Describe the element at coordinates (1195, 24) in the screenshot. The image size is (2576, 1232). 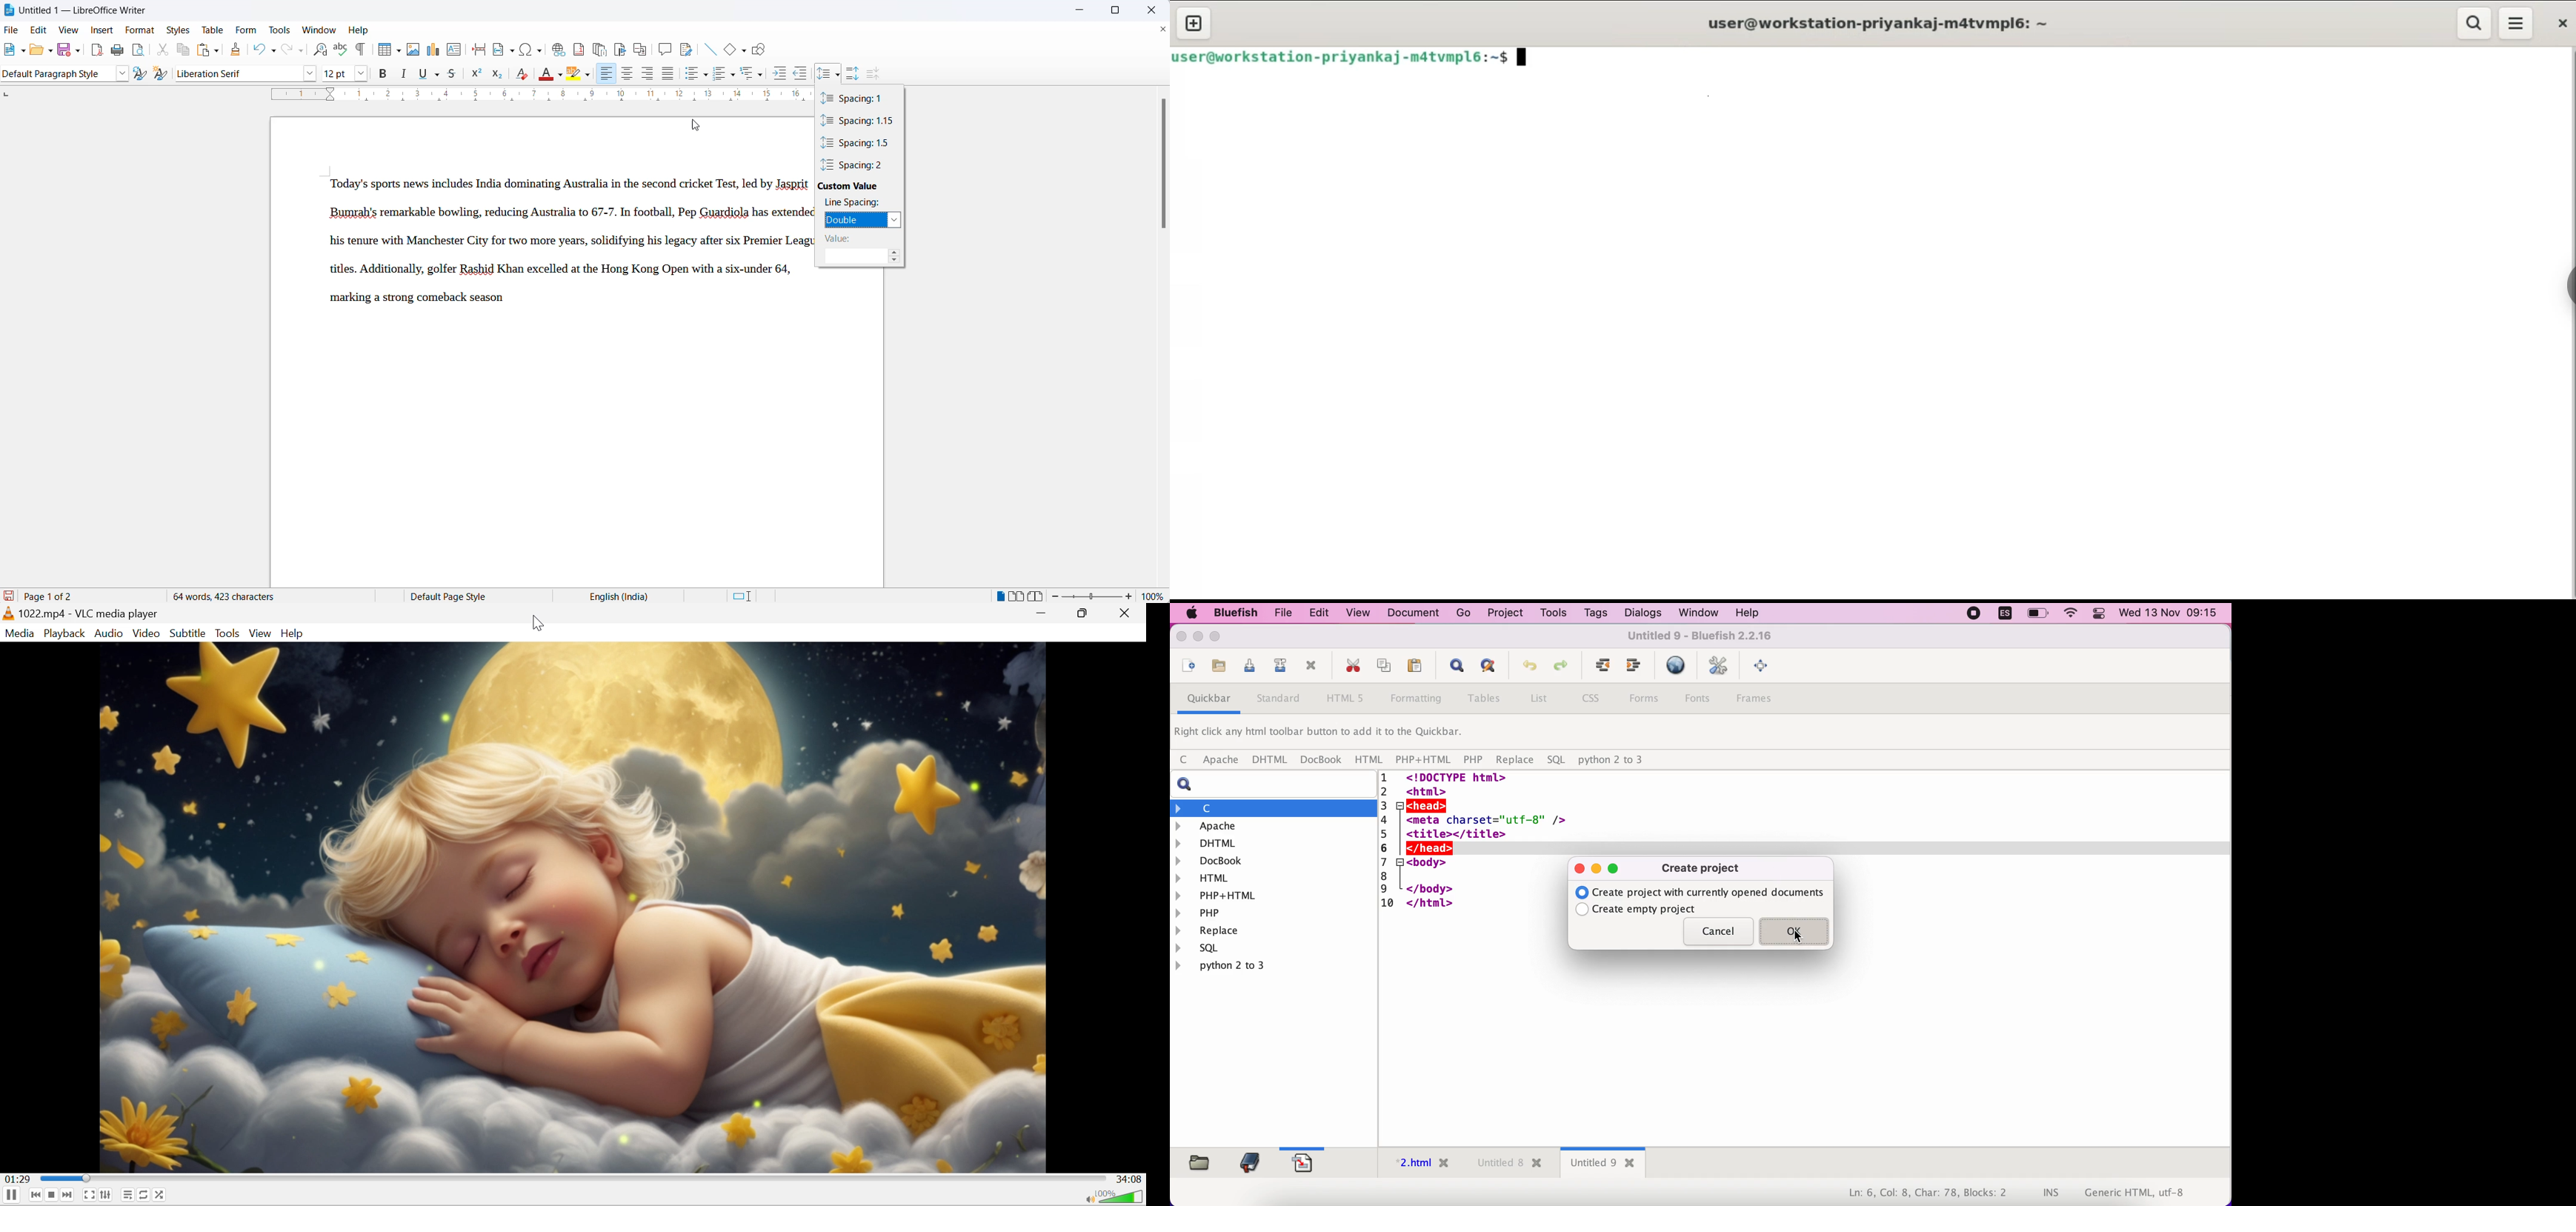
I see `new tab` at that location.